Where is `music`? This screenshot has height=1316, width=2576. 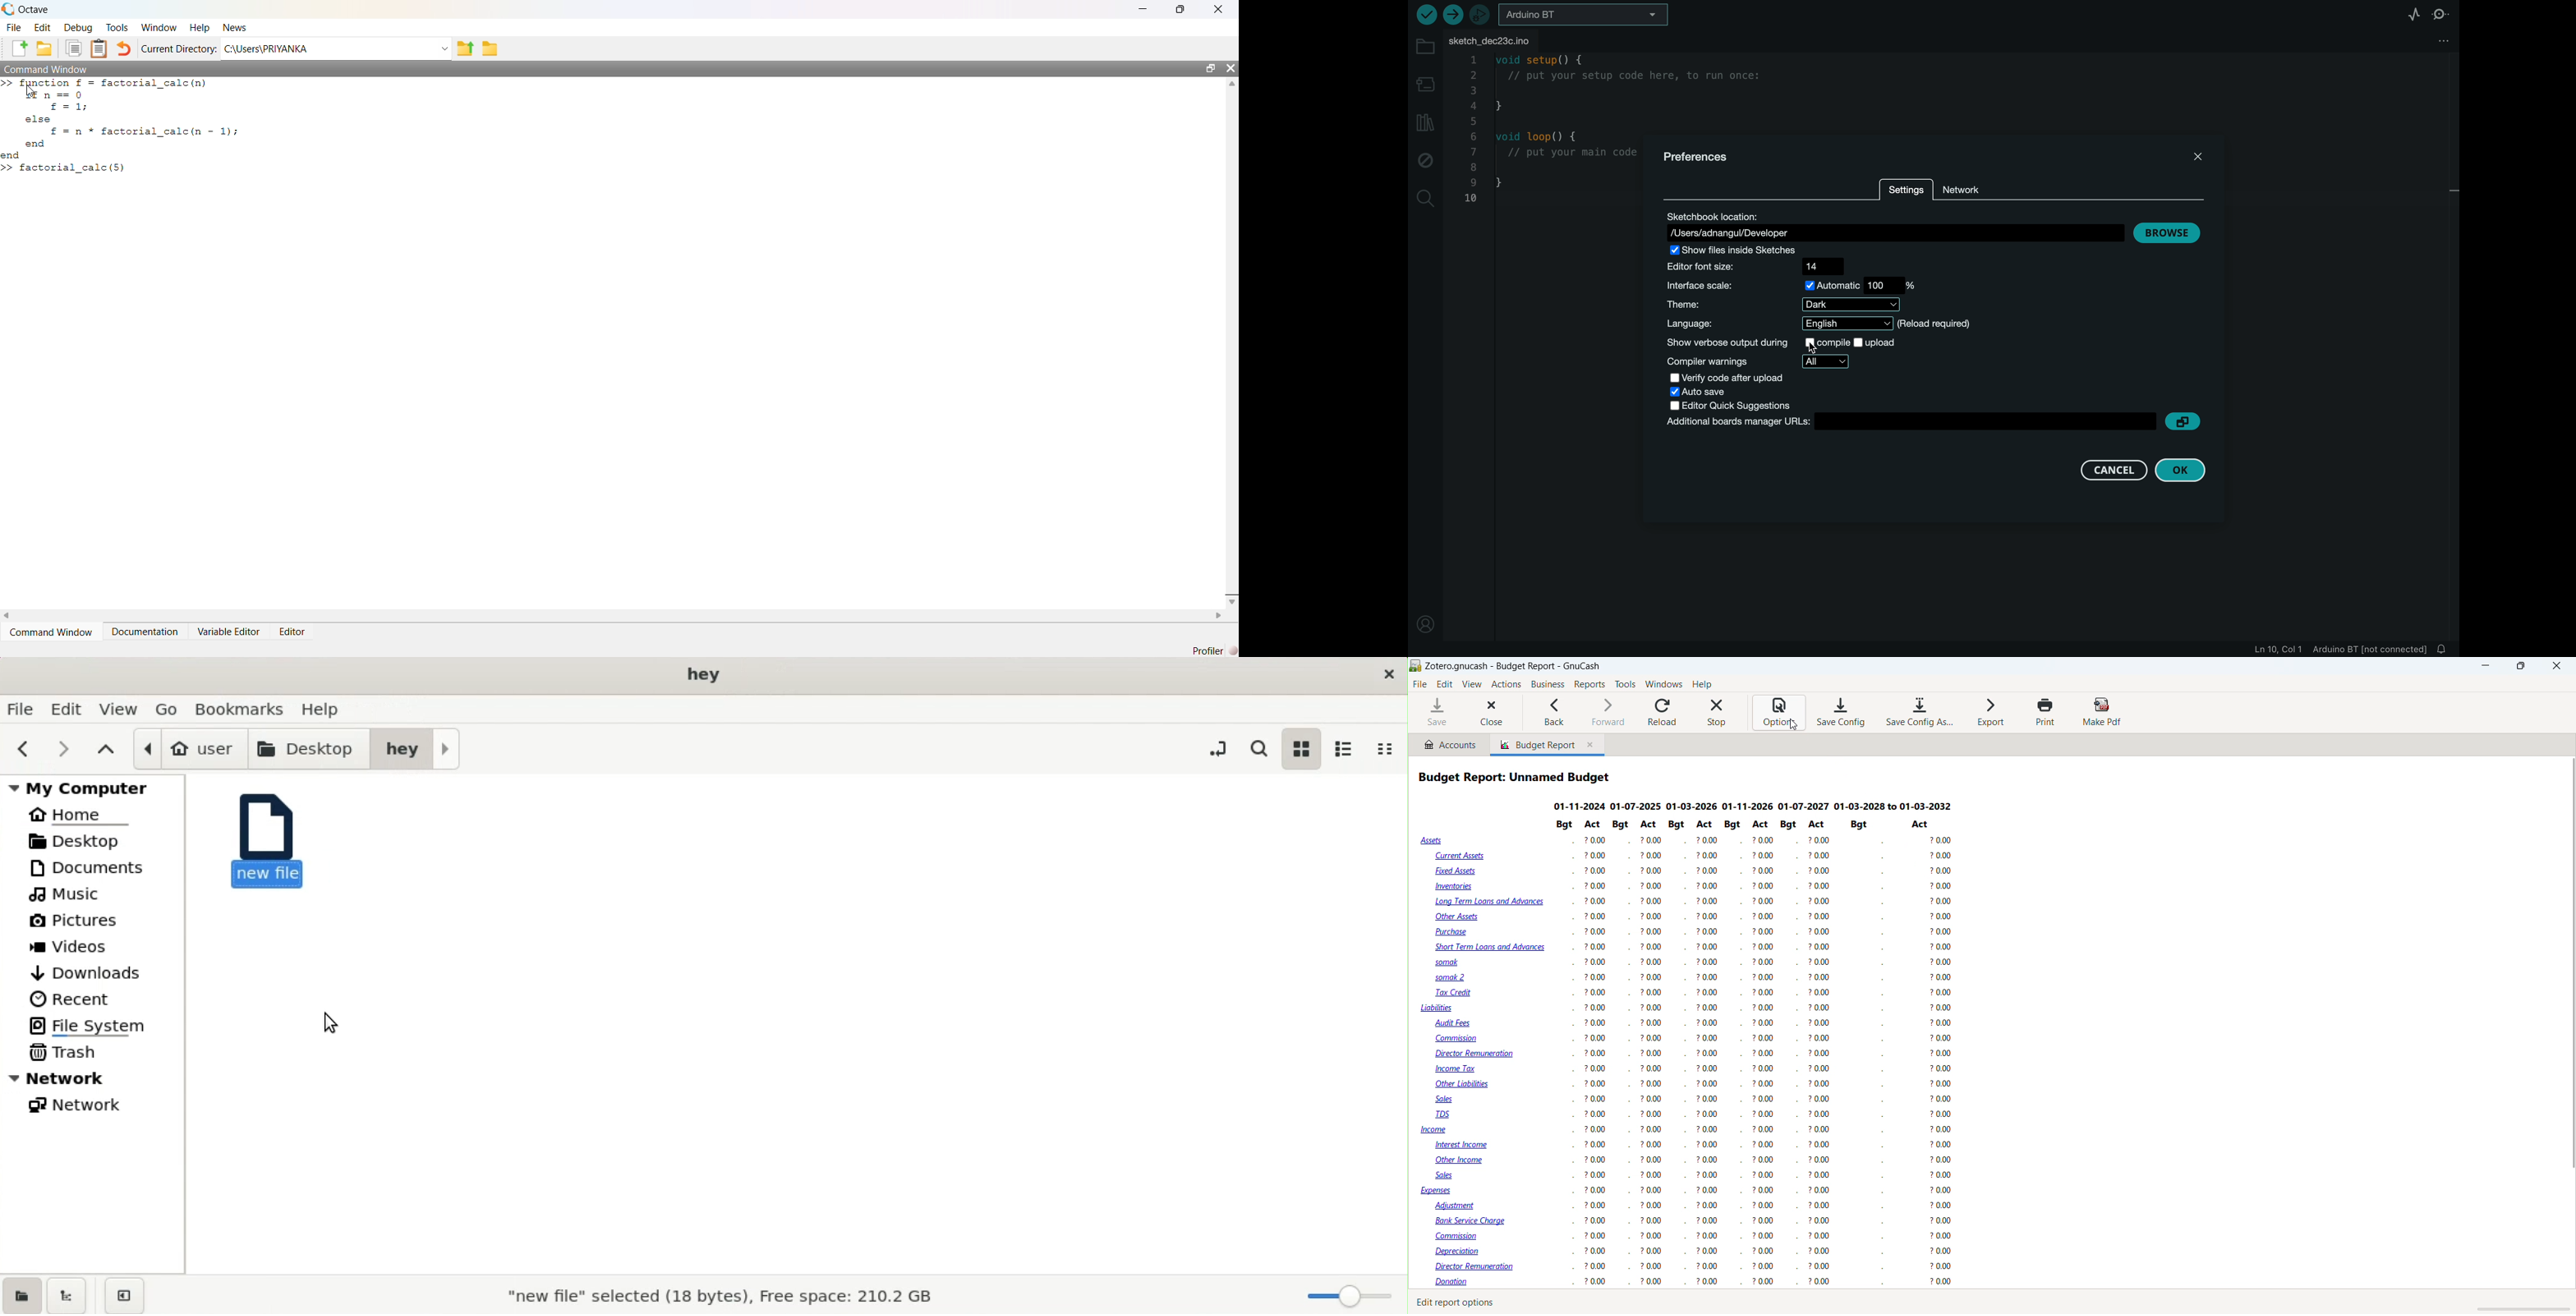
music is located at coordinates (70, 895).